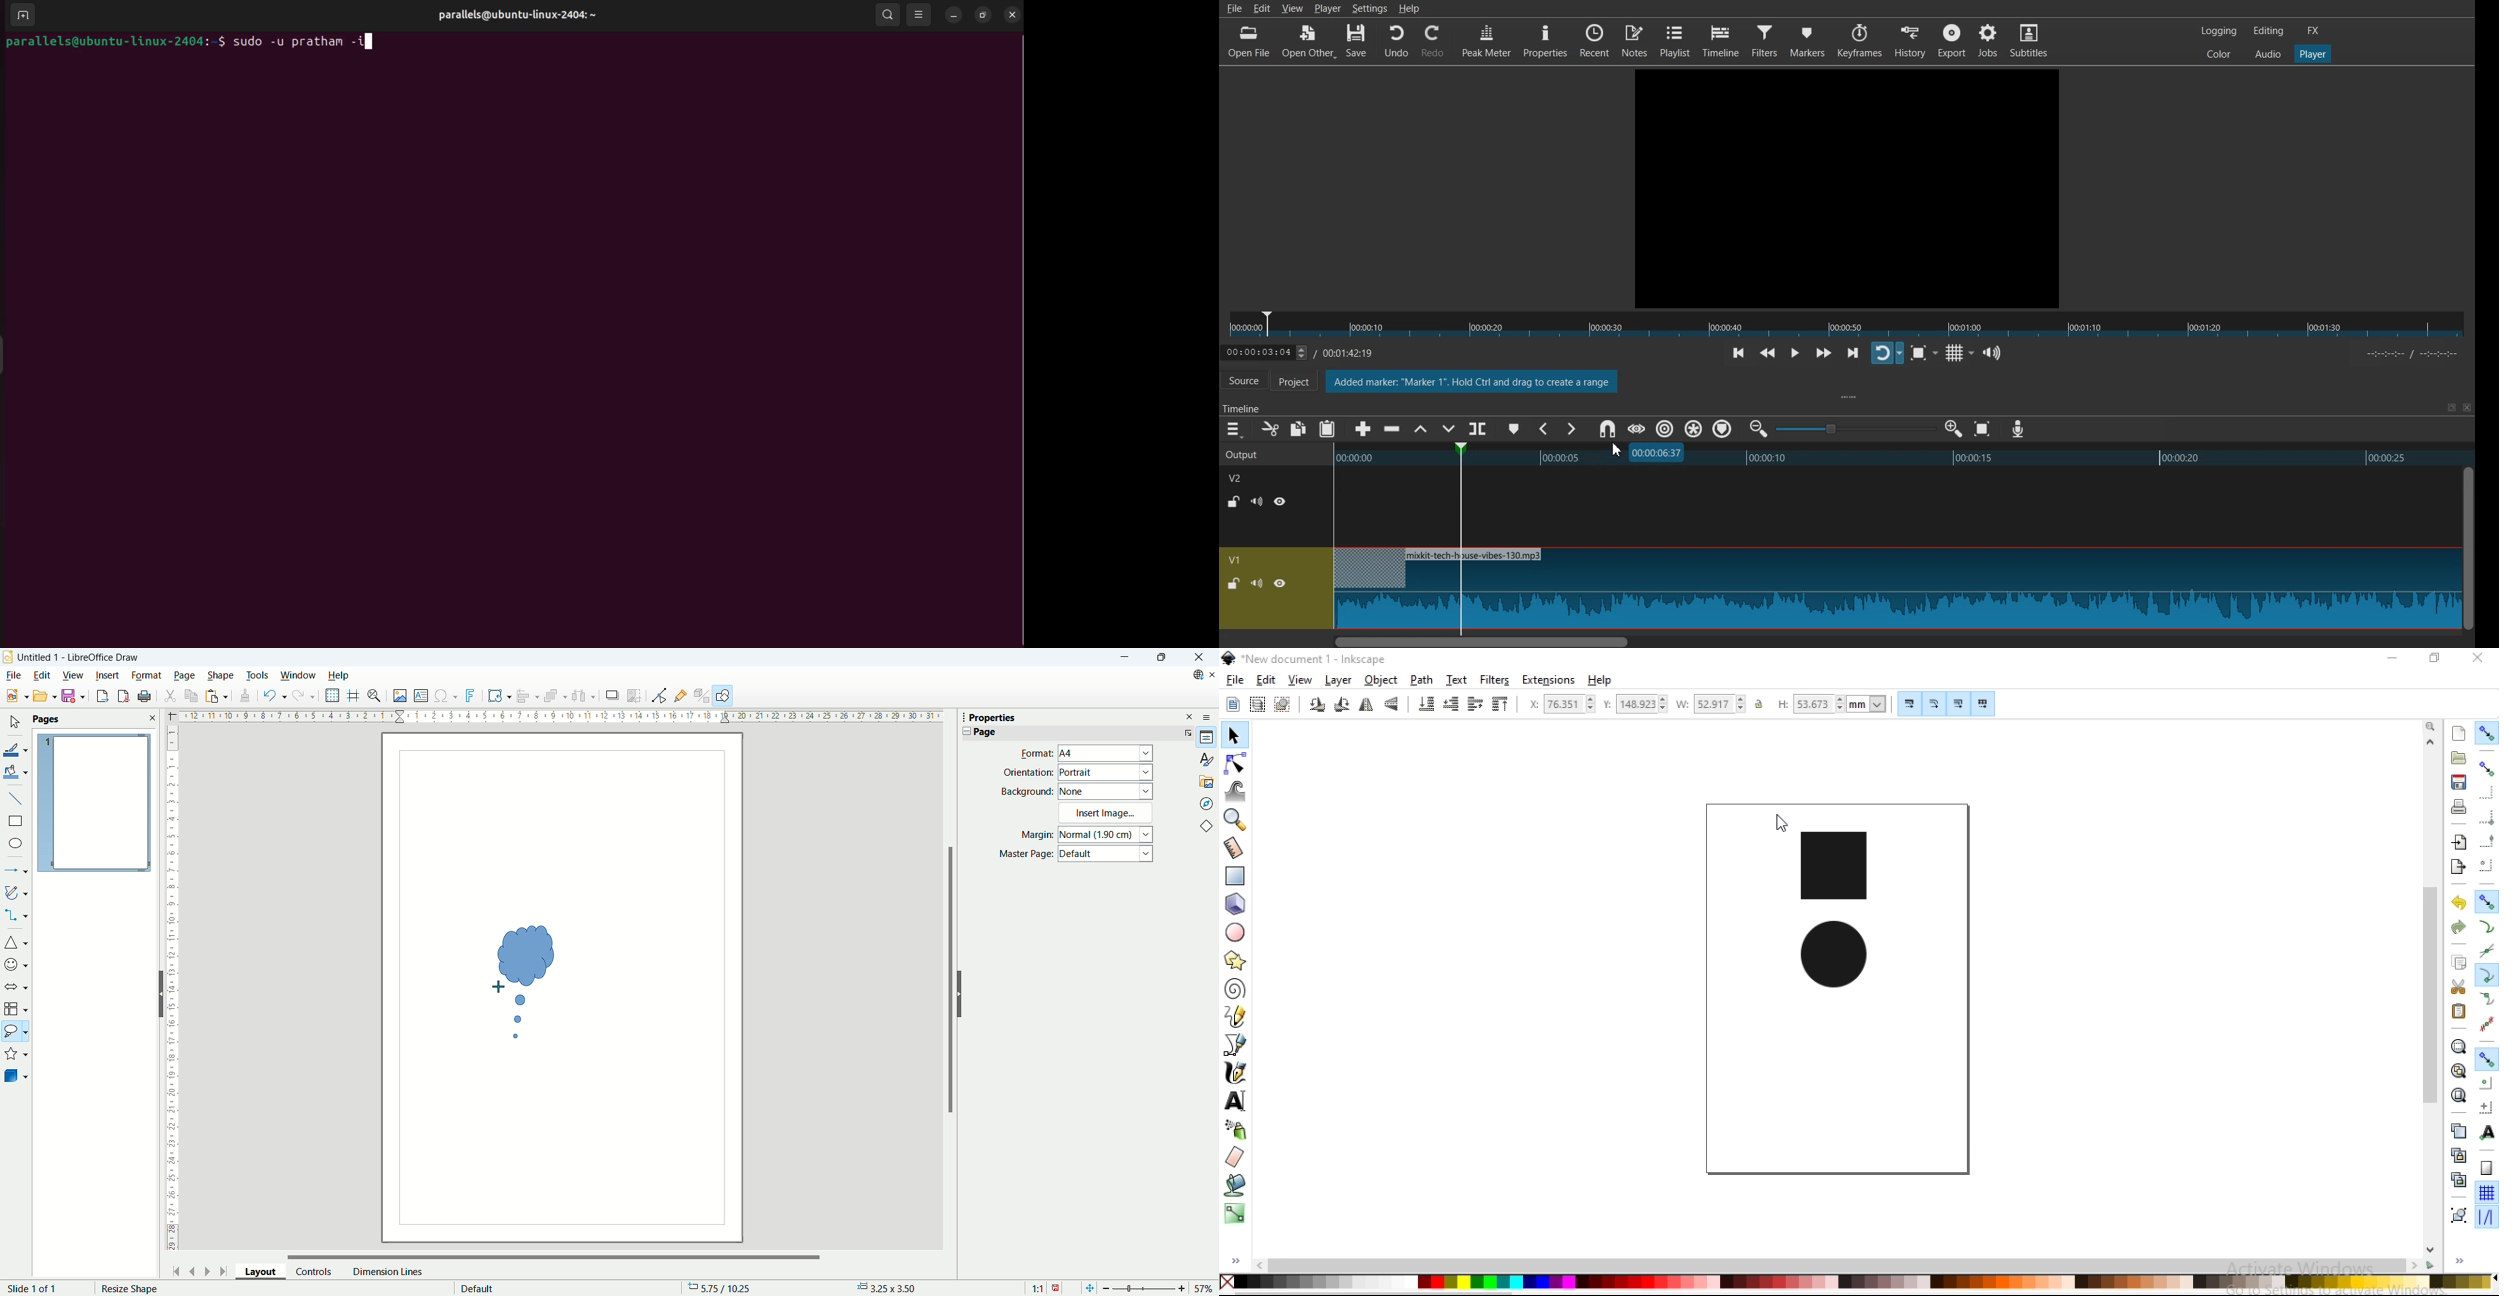  I want to click on cursor, so click(1782, 822).